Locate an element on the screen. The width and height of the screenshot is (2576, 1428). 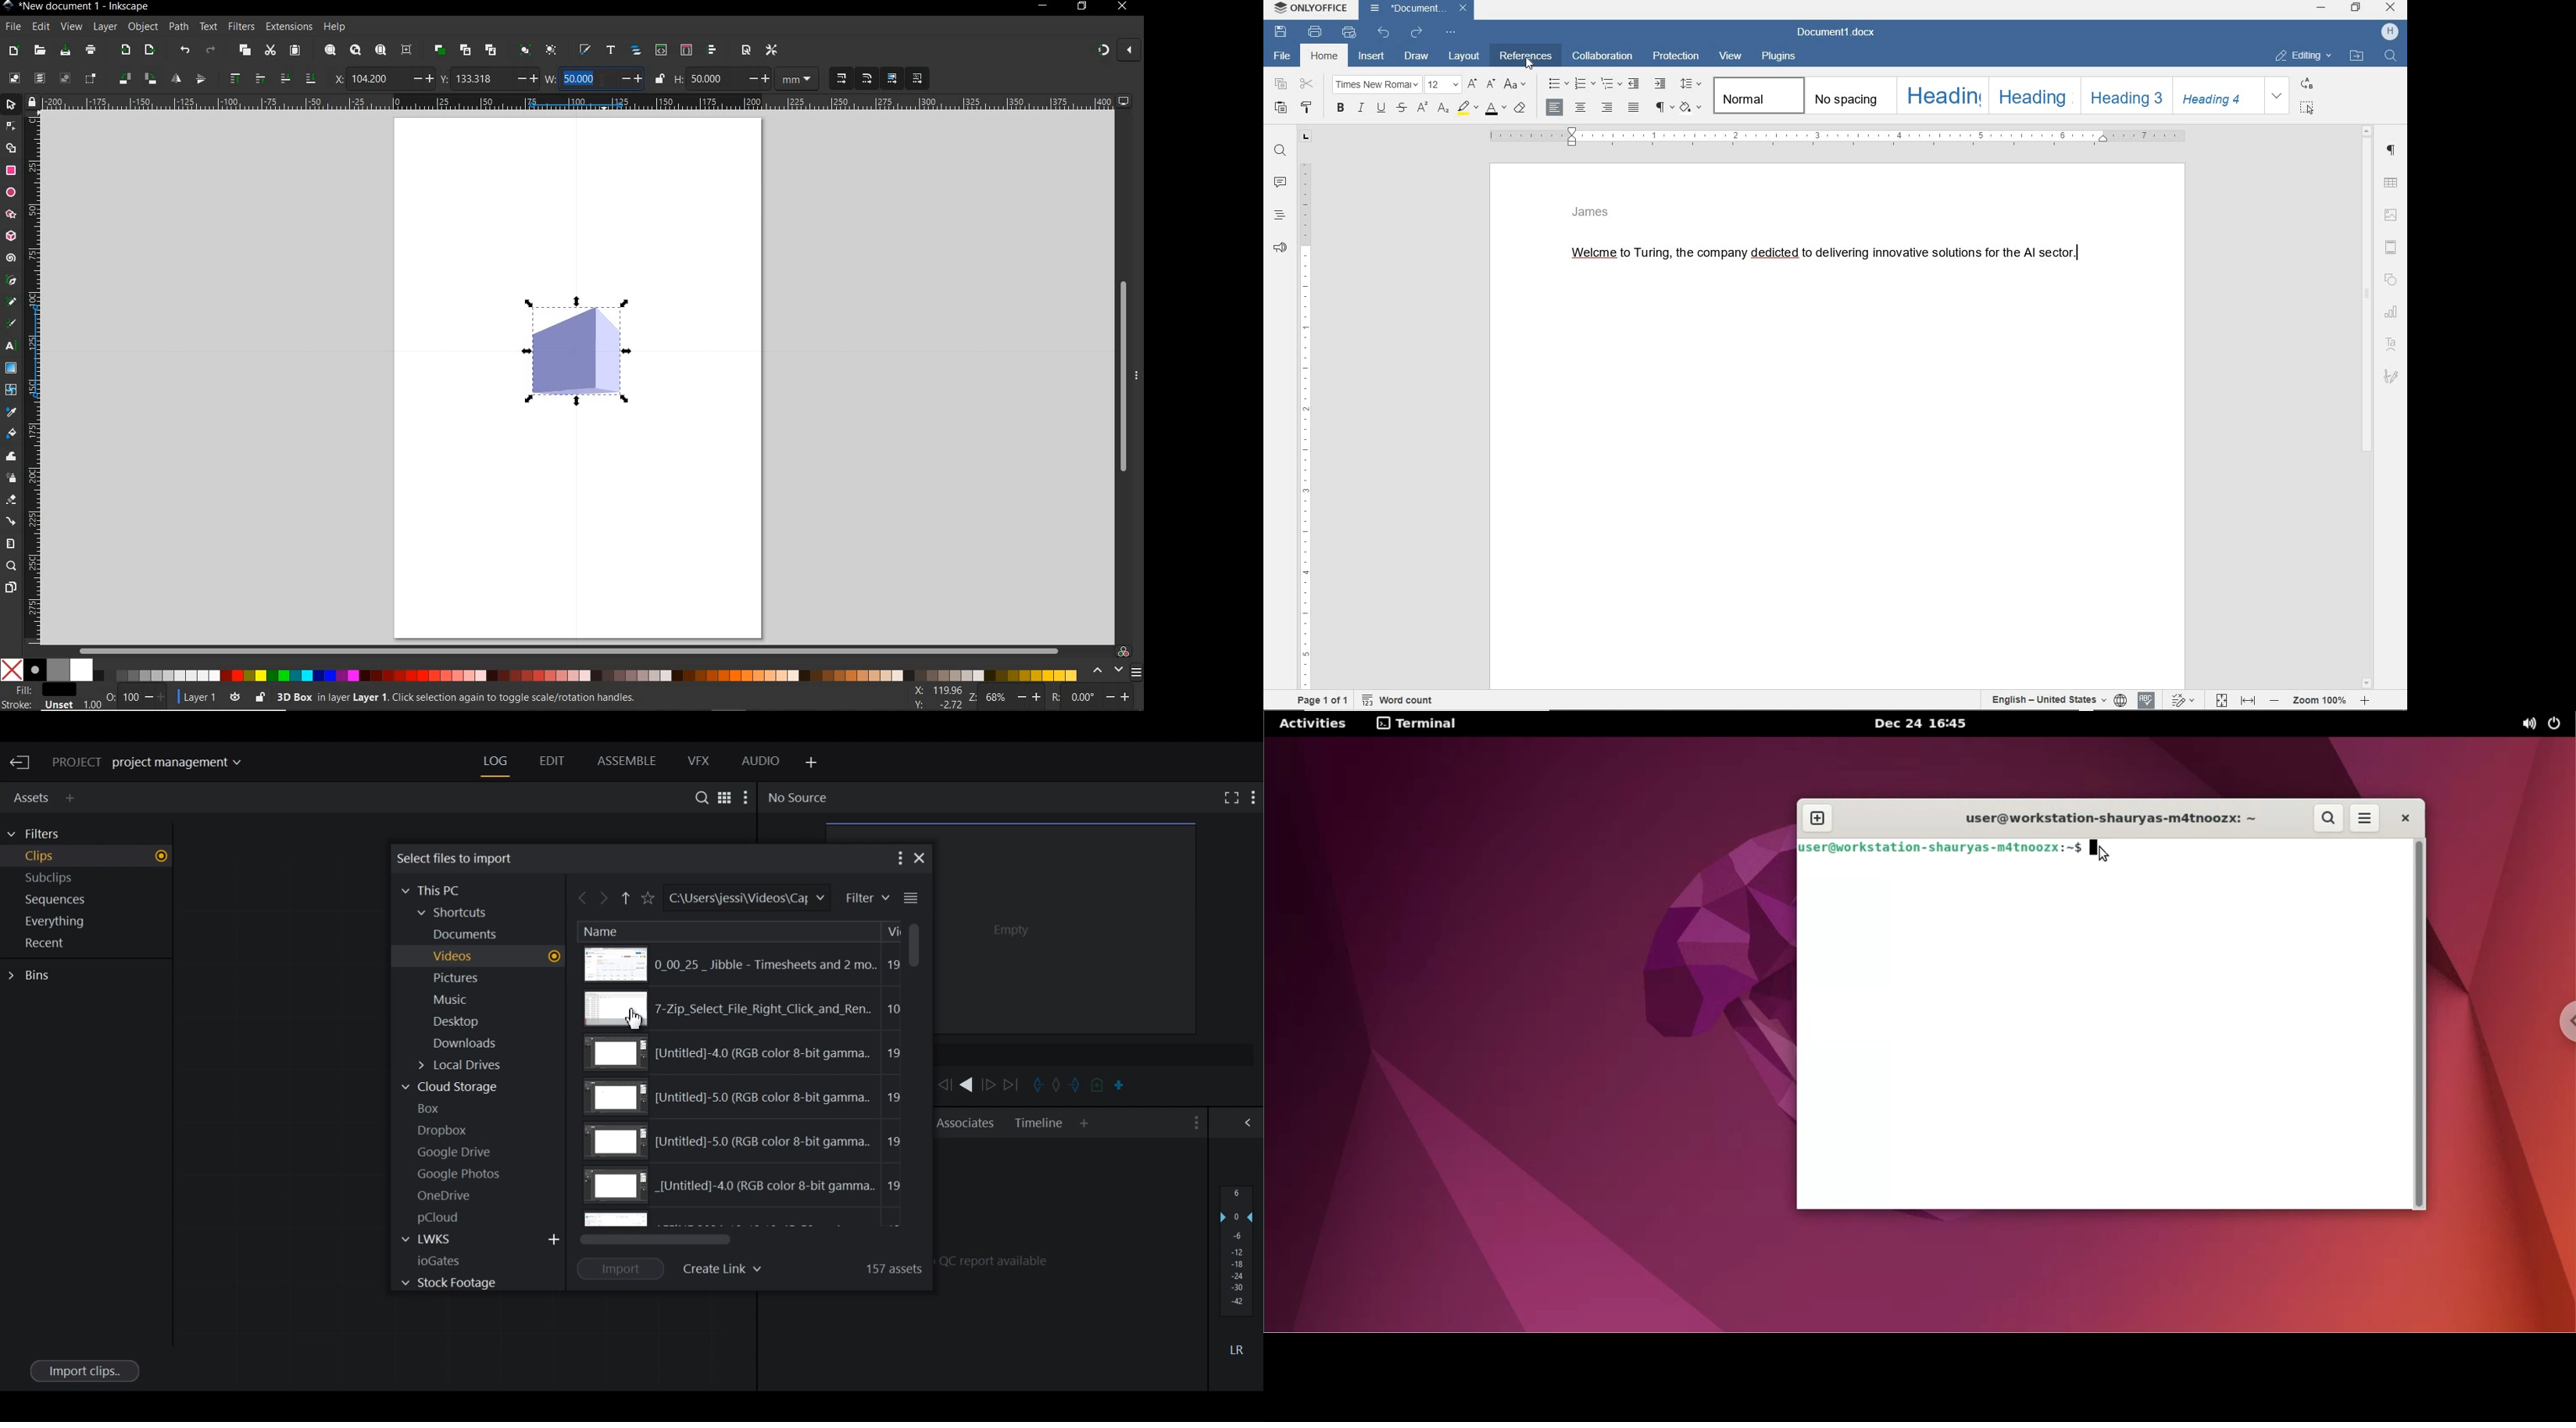
object rotate is located at coordinates (123, 78).